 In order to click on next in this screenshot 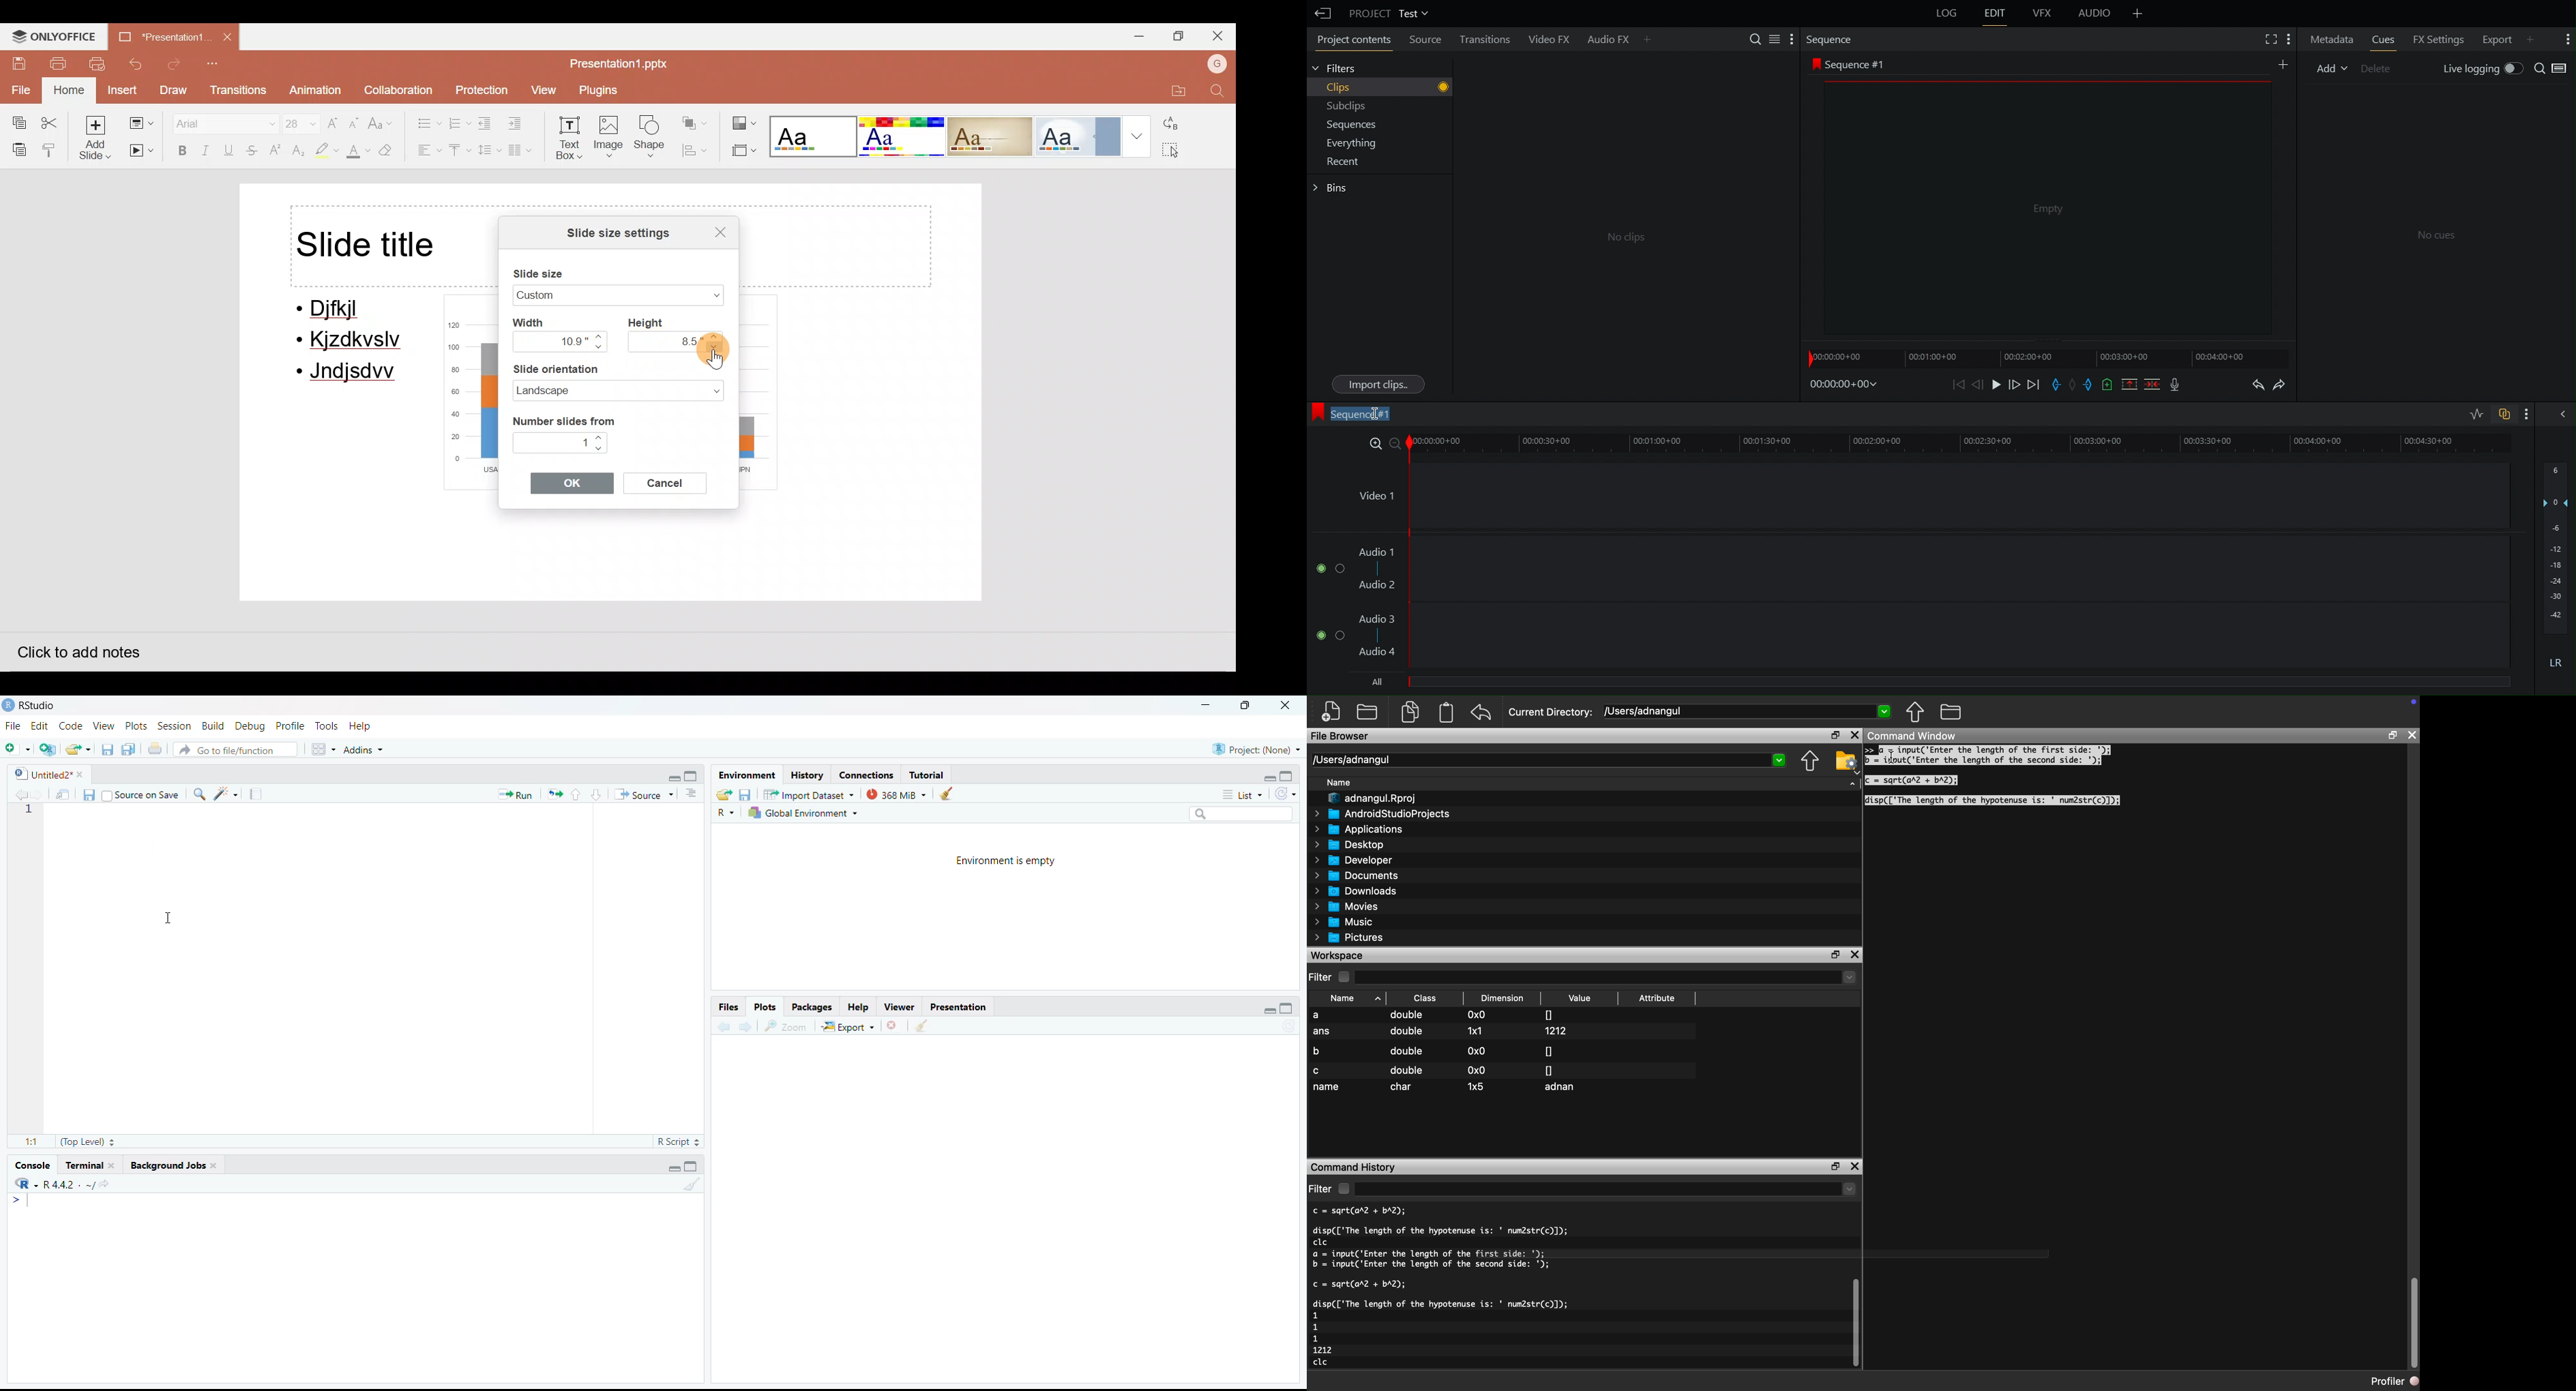, I will do `click(745, 1027)`.